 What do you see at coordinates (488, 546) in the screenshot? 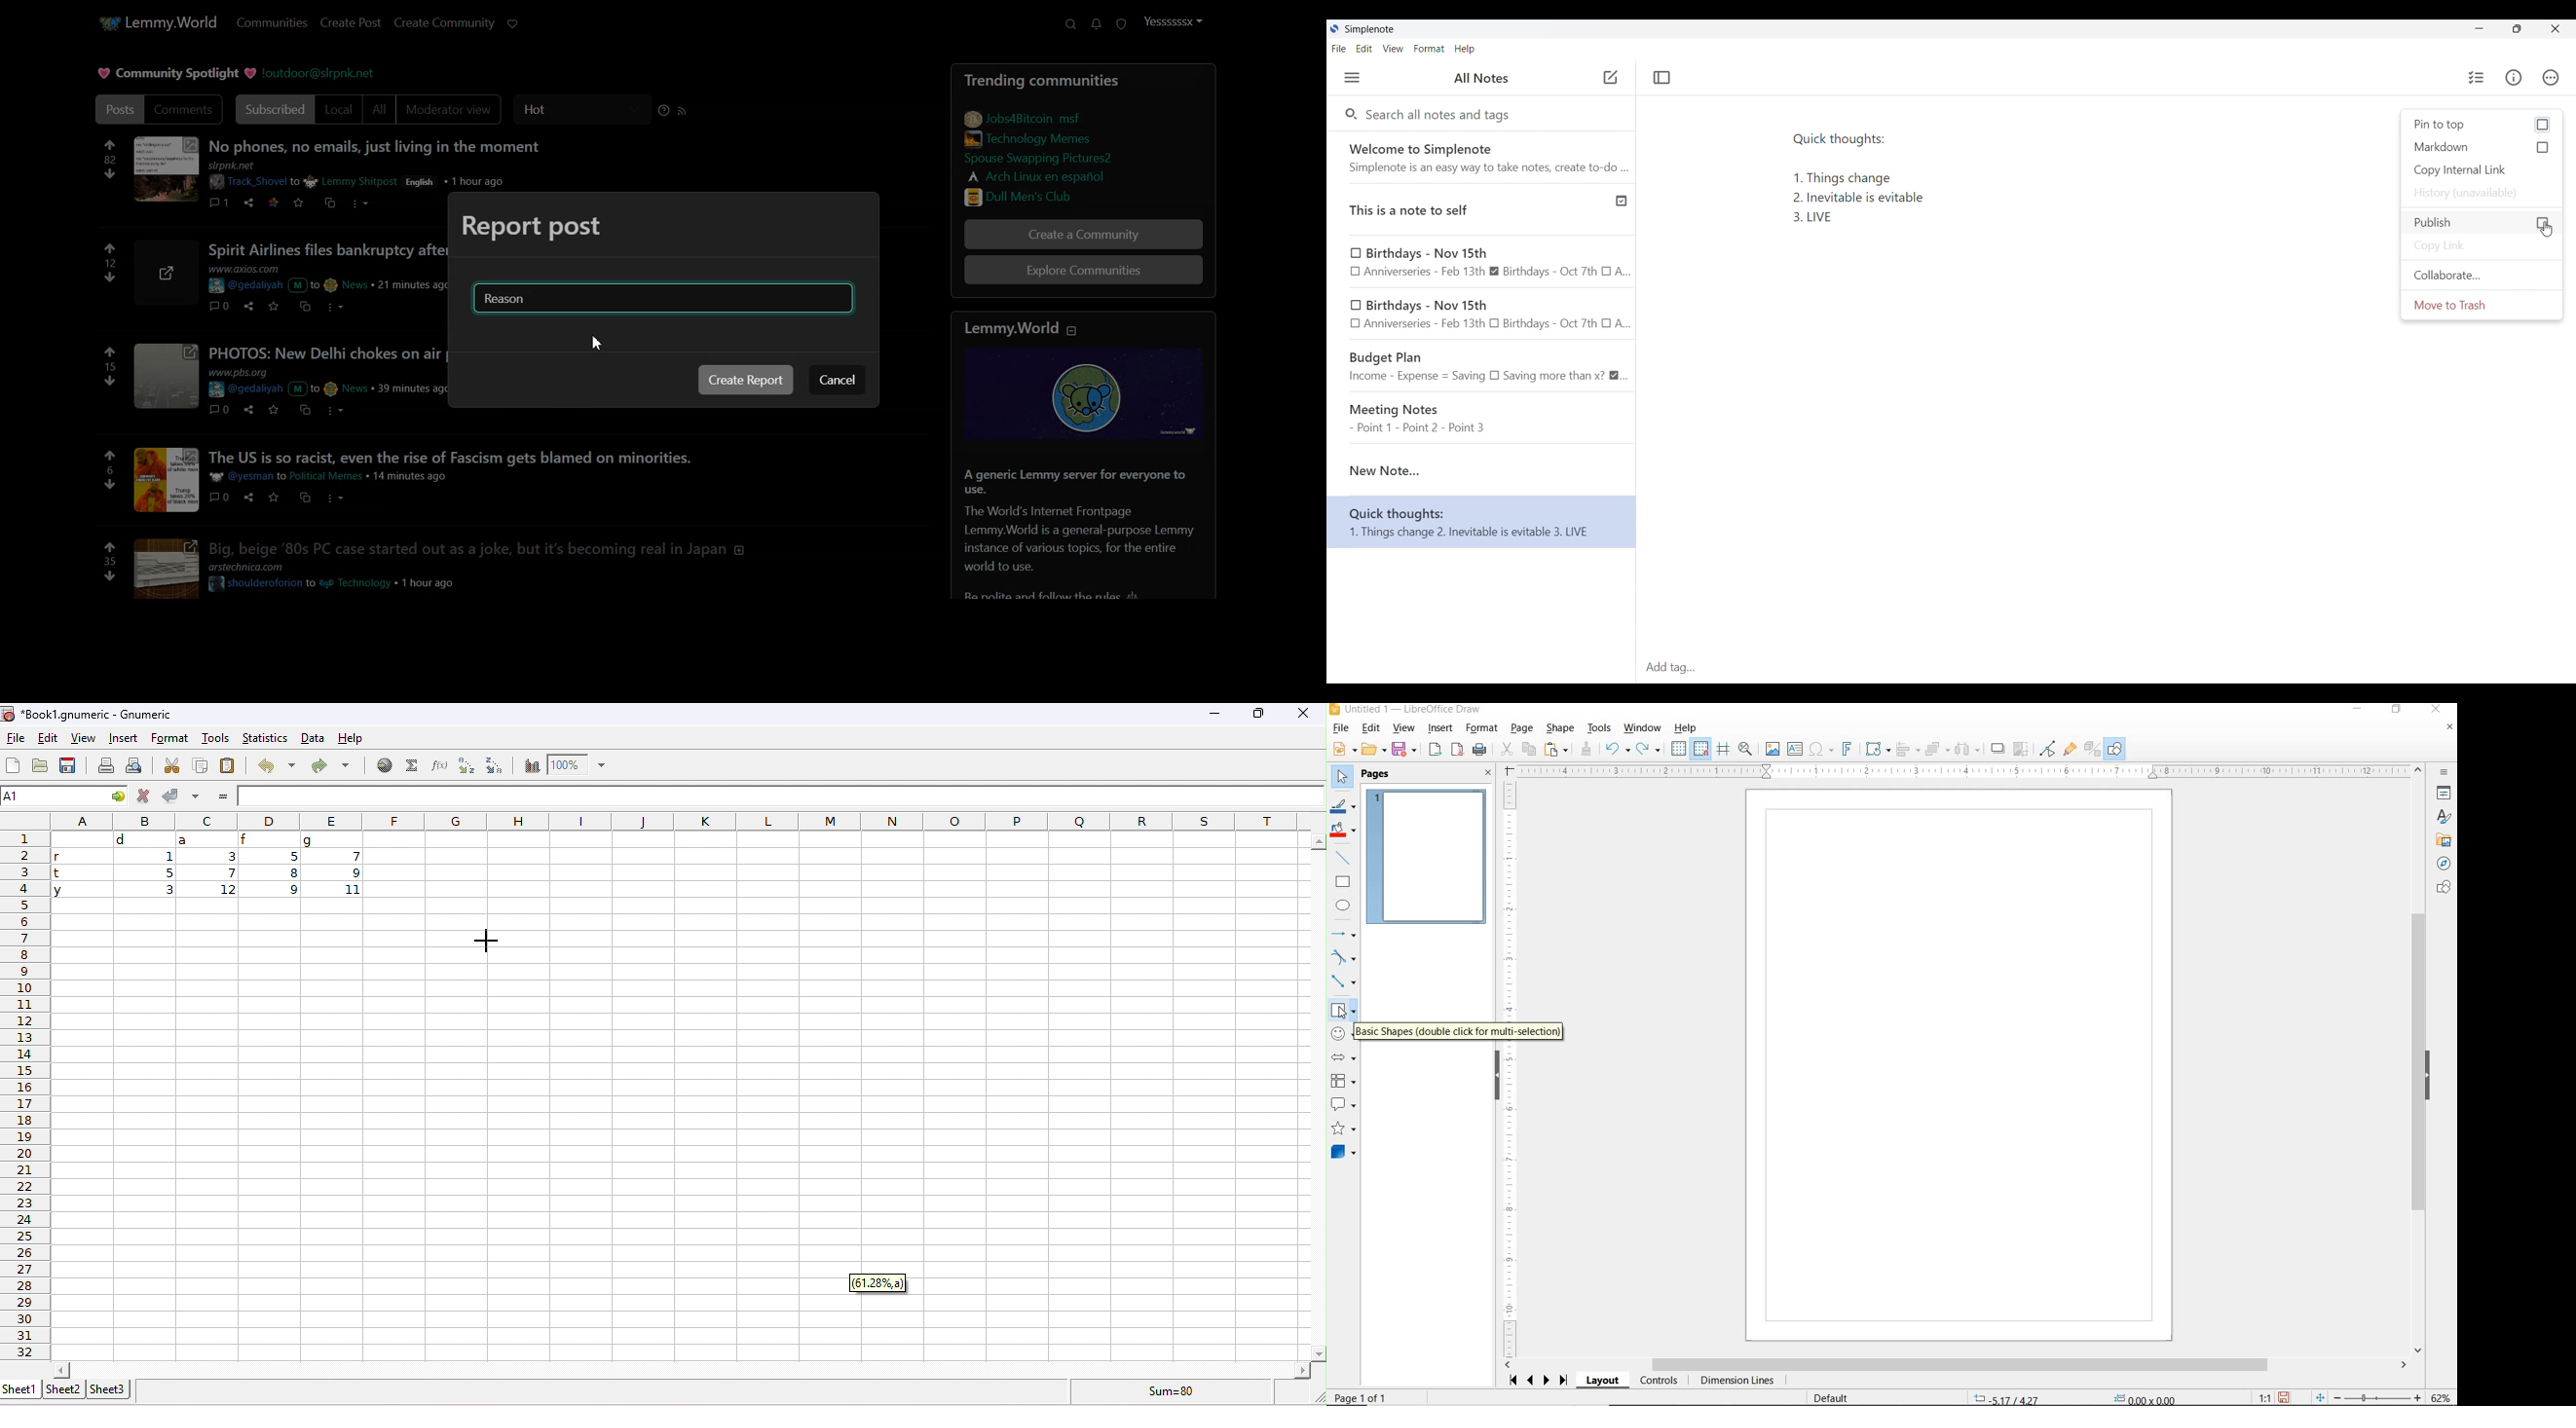
I see `post` at bounding box center [488, 546].